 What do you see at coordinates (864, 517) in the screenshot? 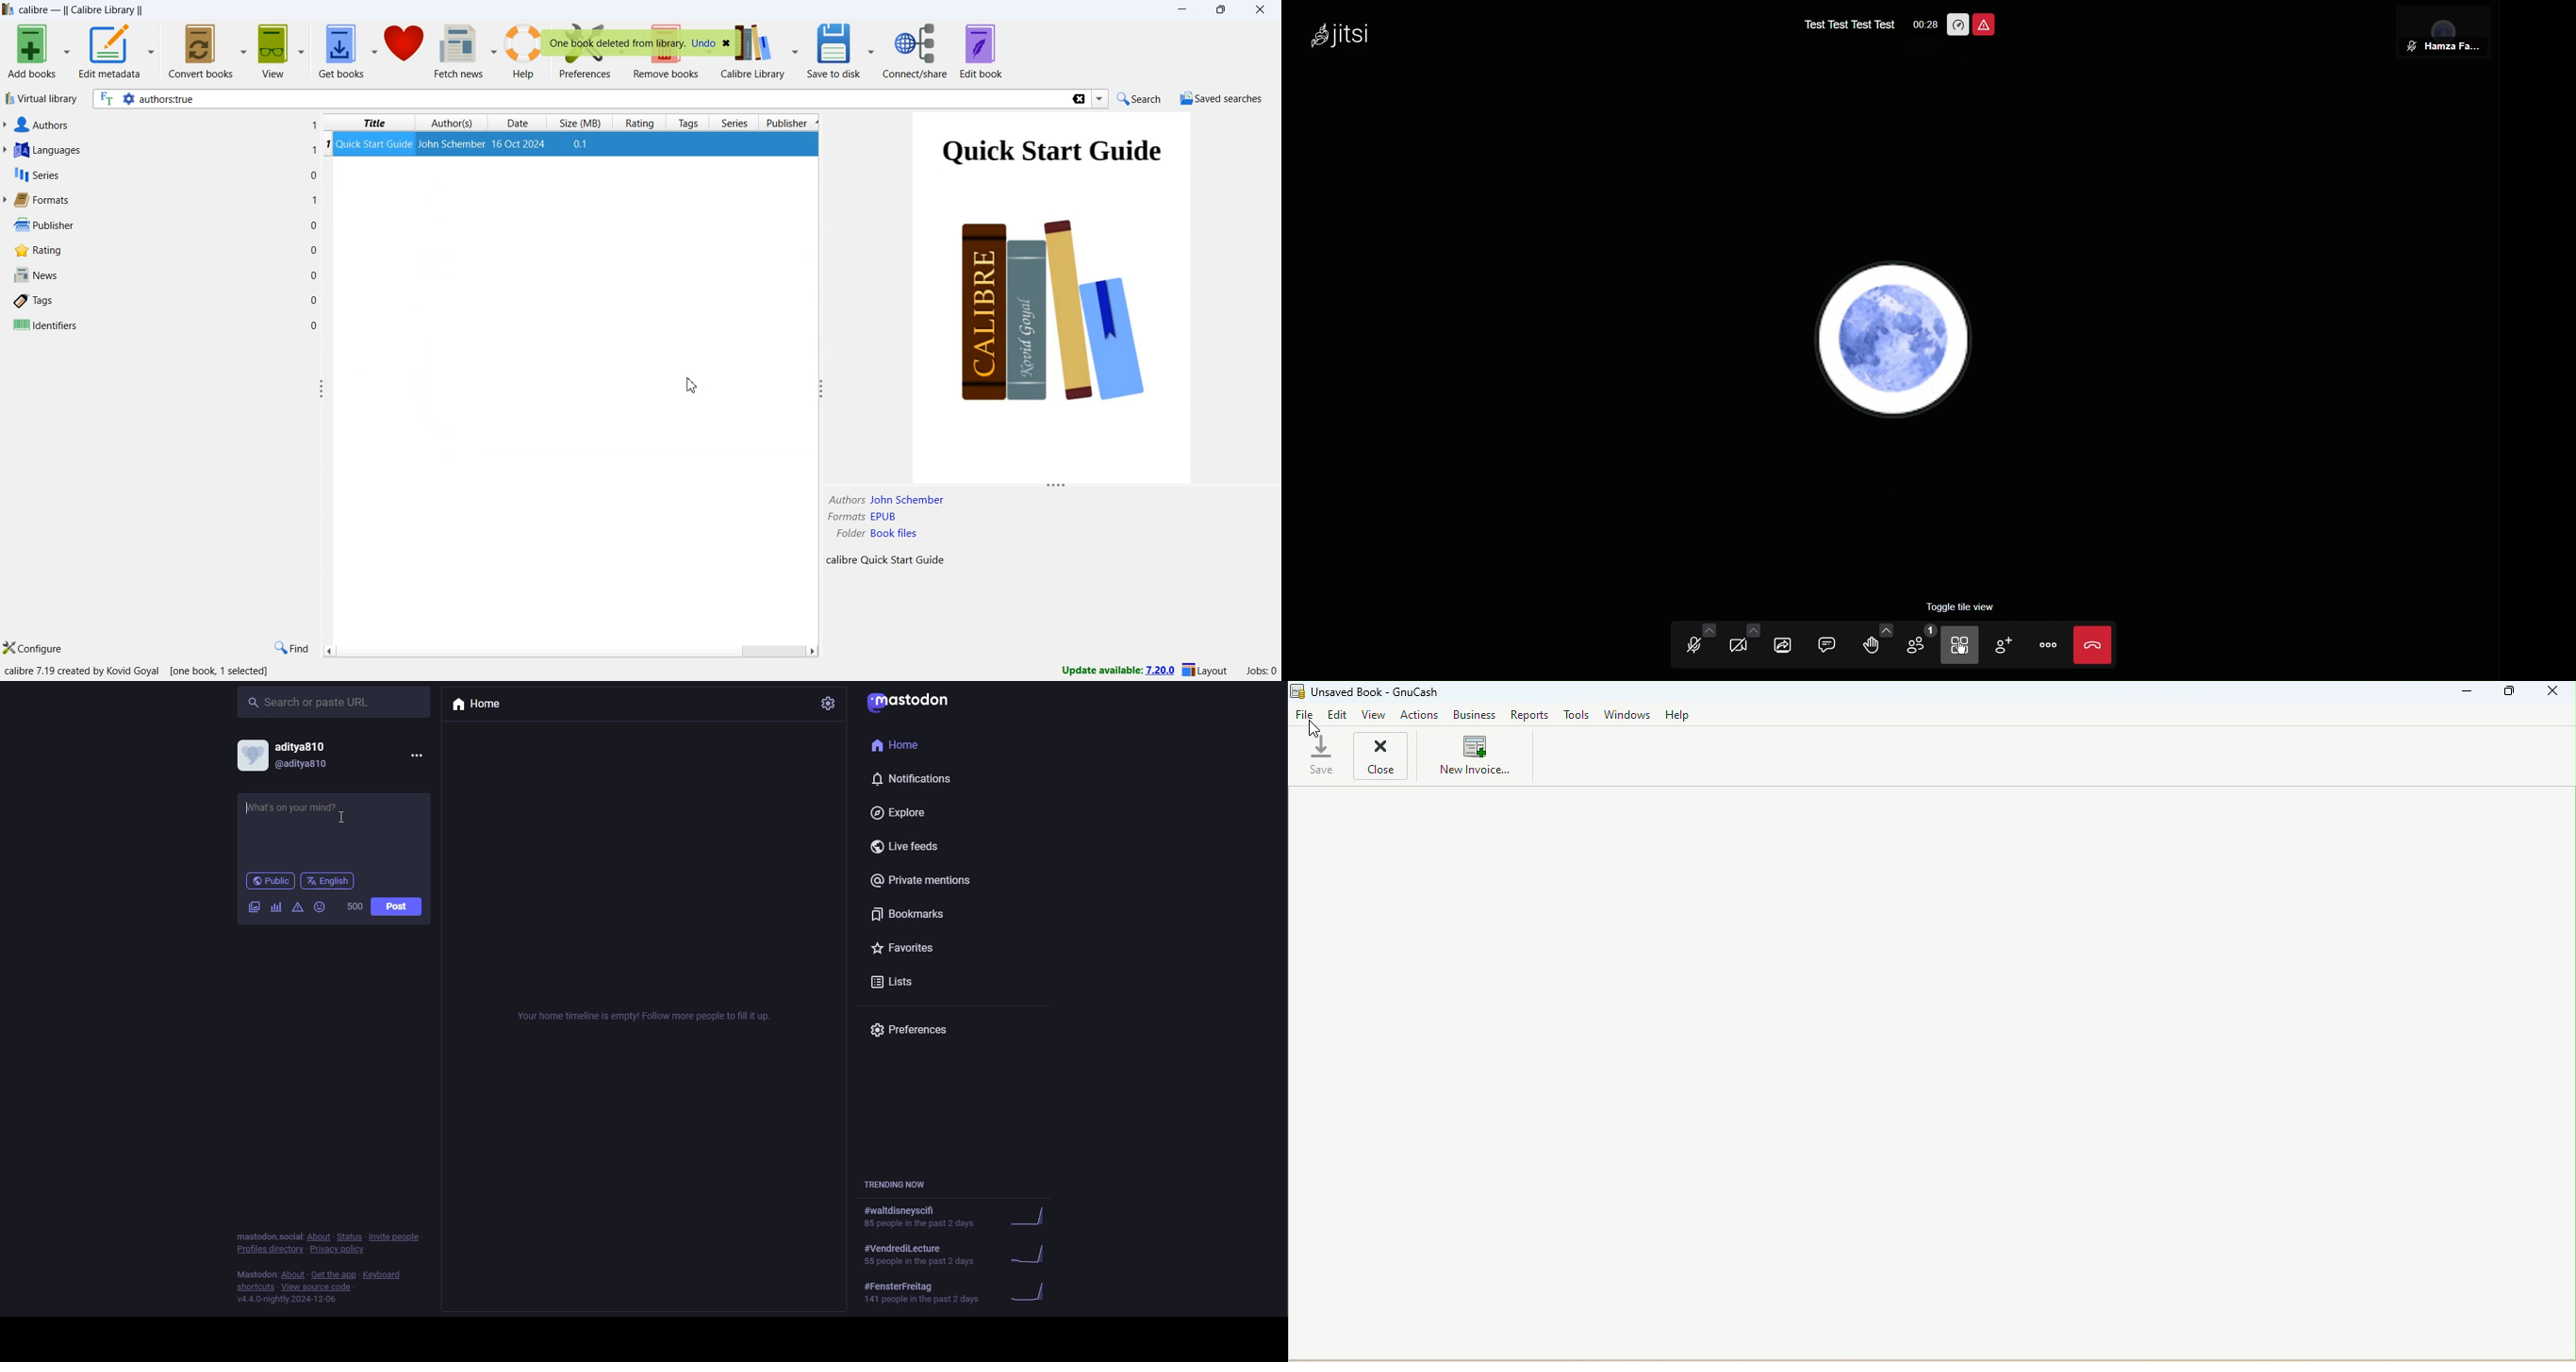
I see `format` at bounding box center [864, 517].